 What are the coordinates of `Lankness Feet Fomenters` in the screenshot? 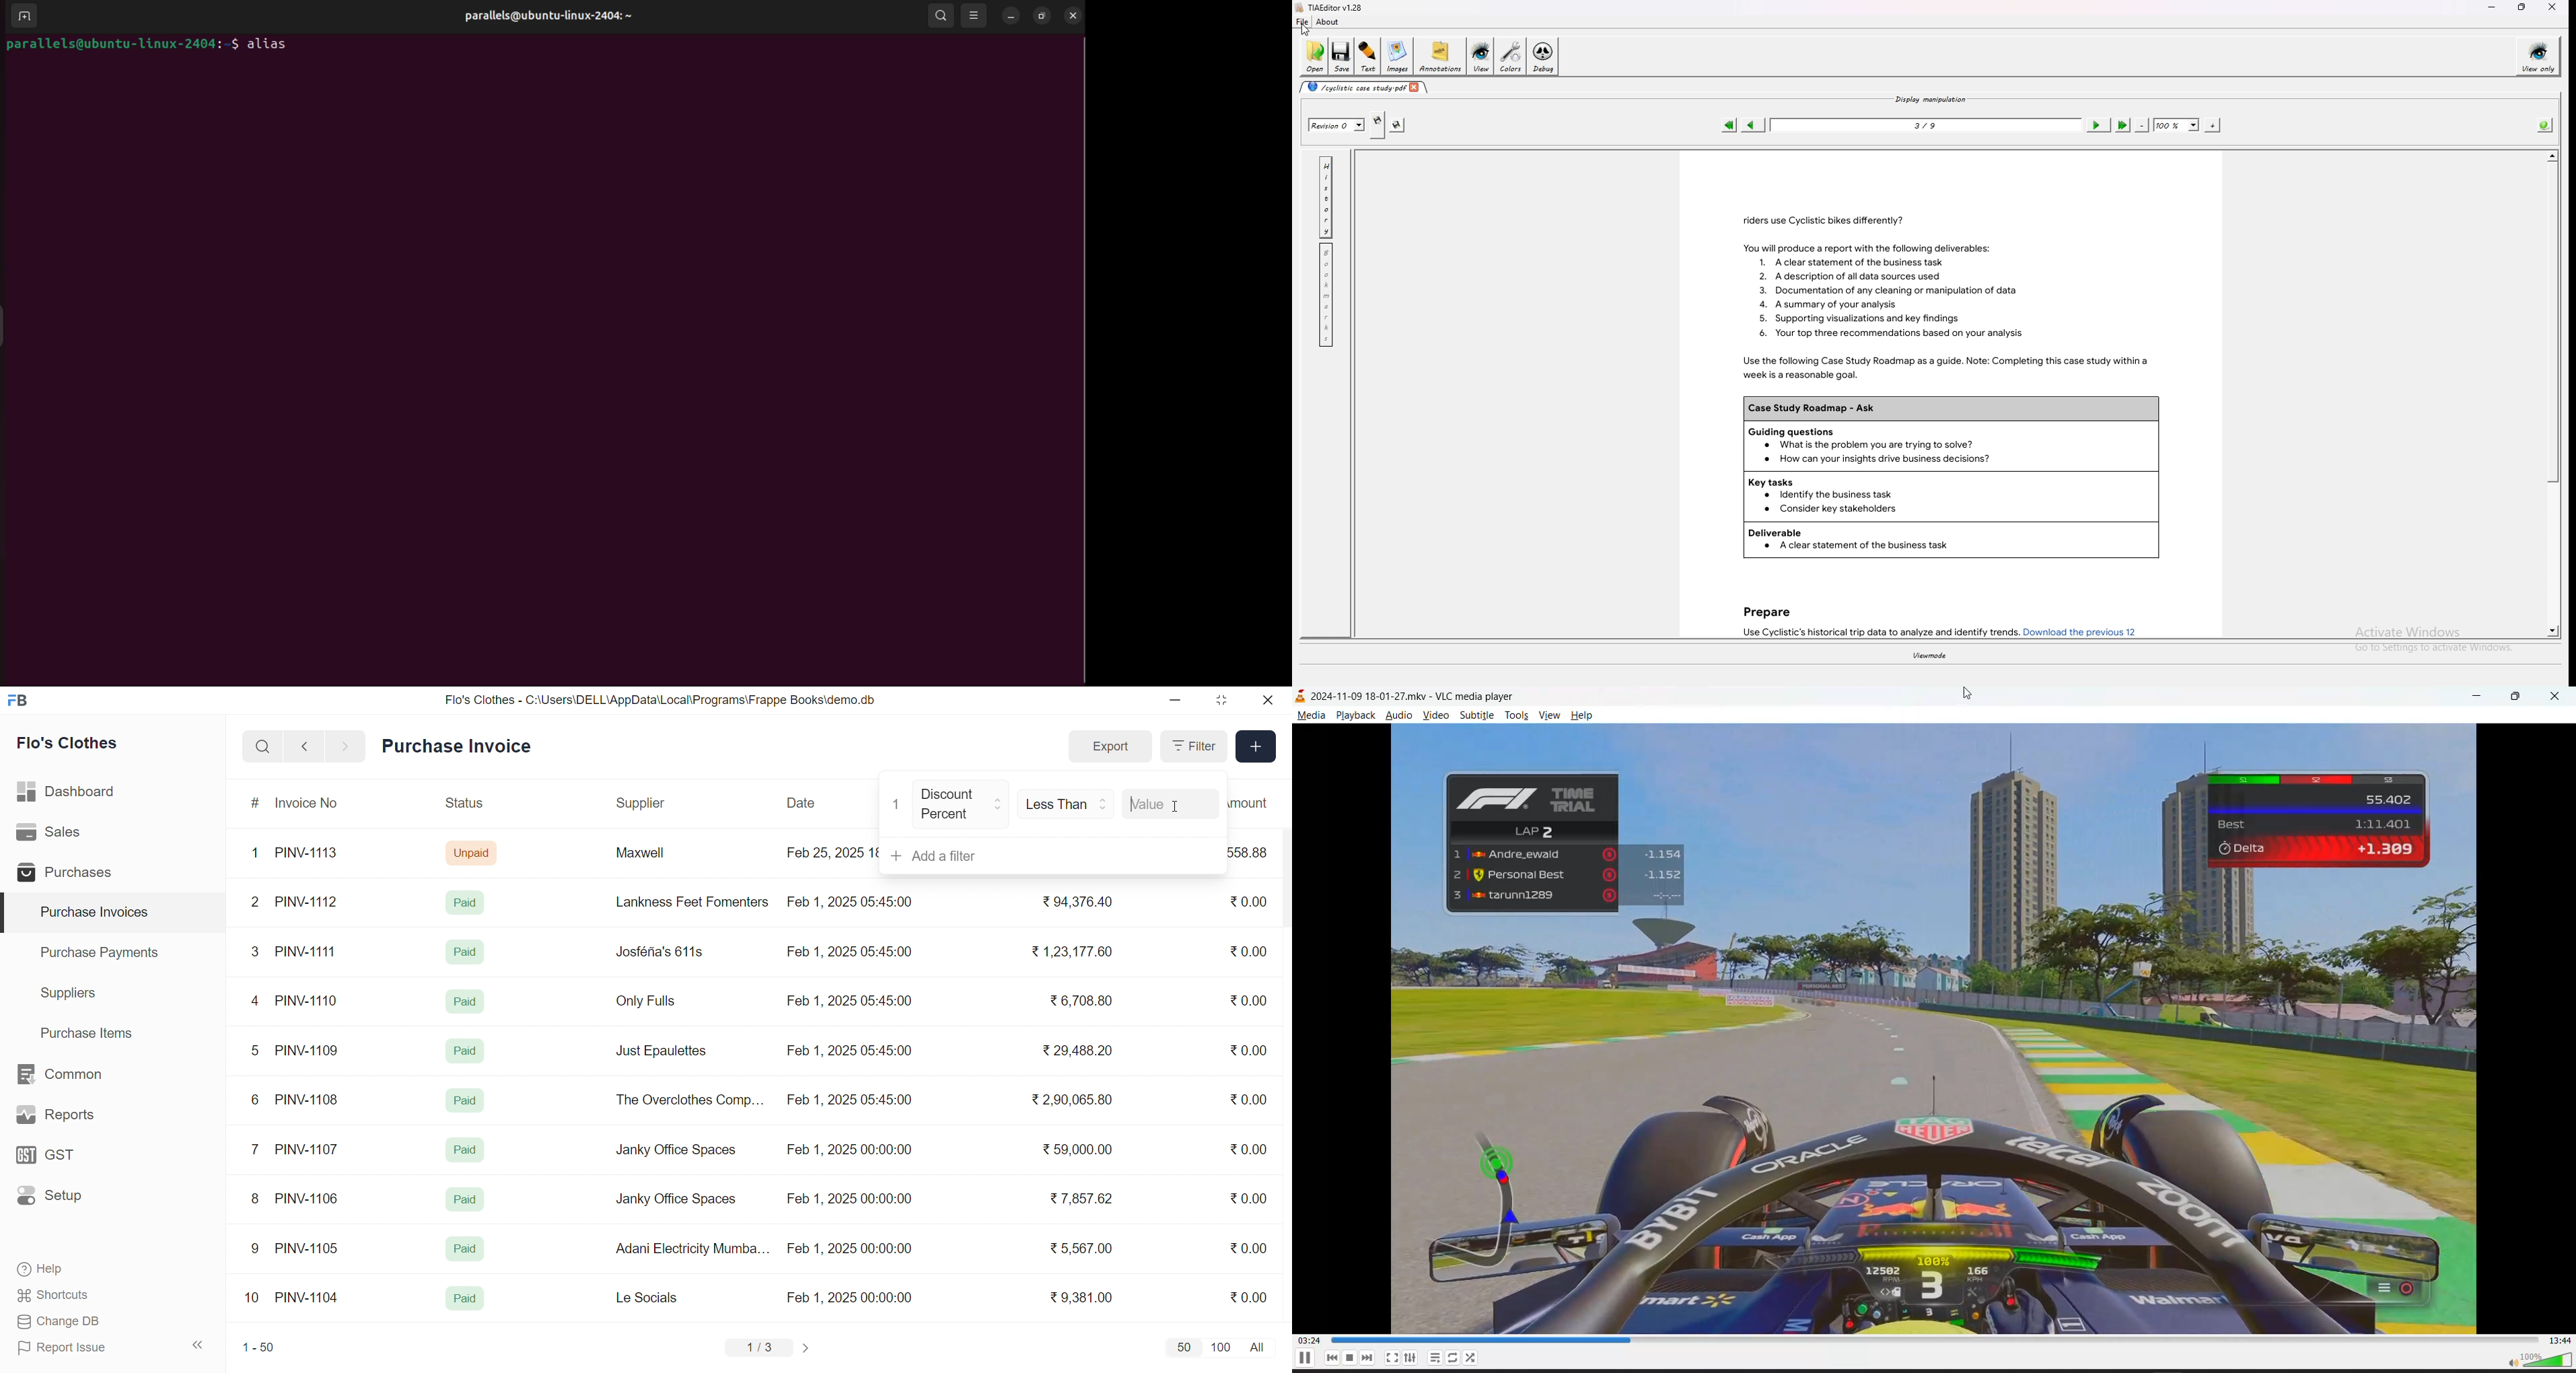 It's located at (684, 902).